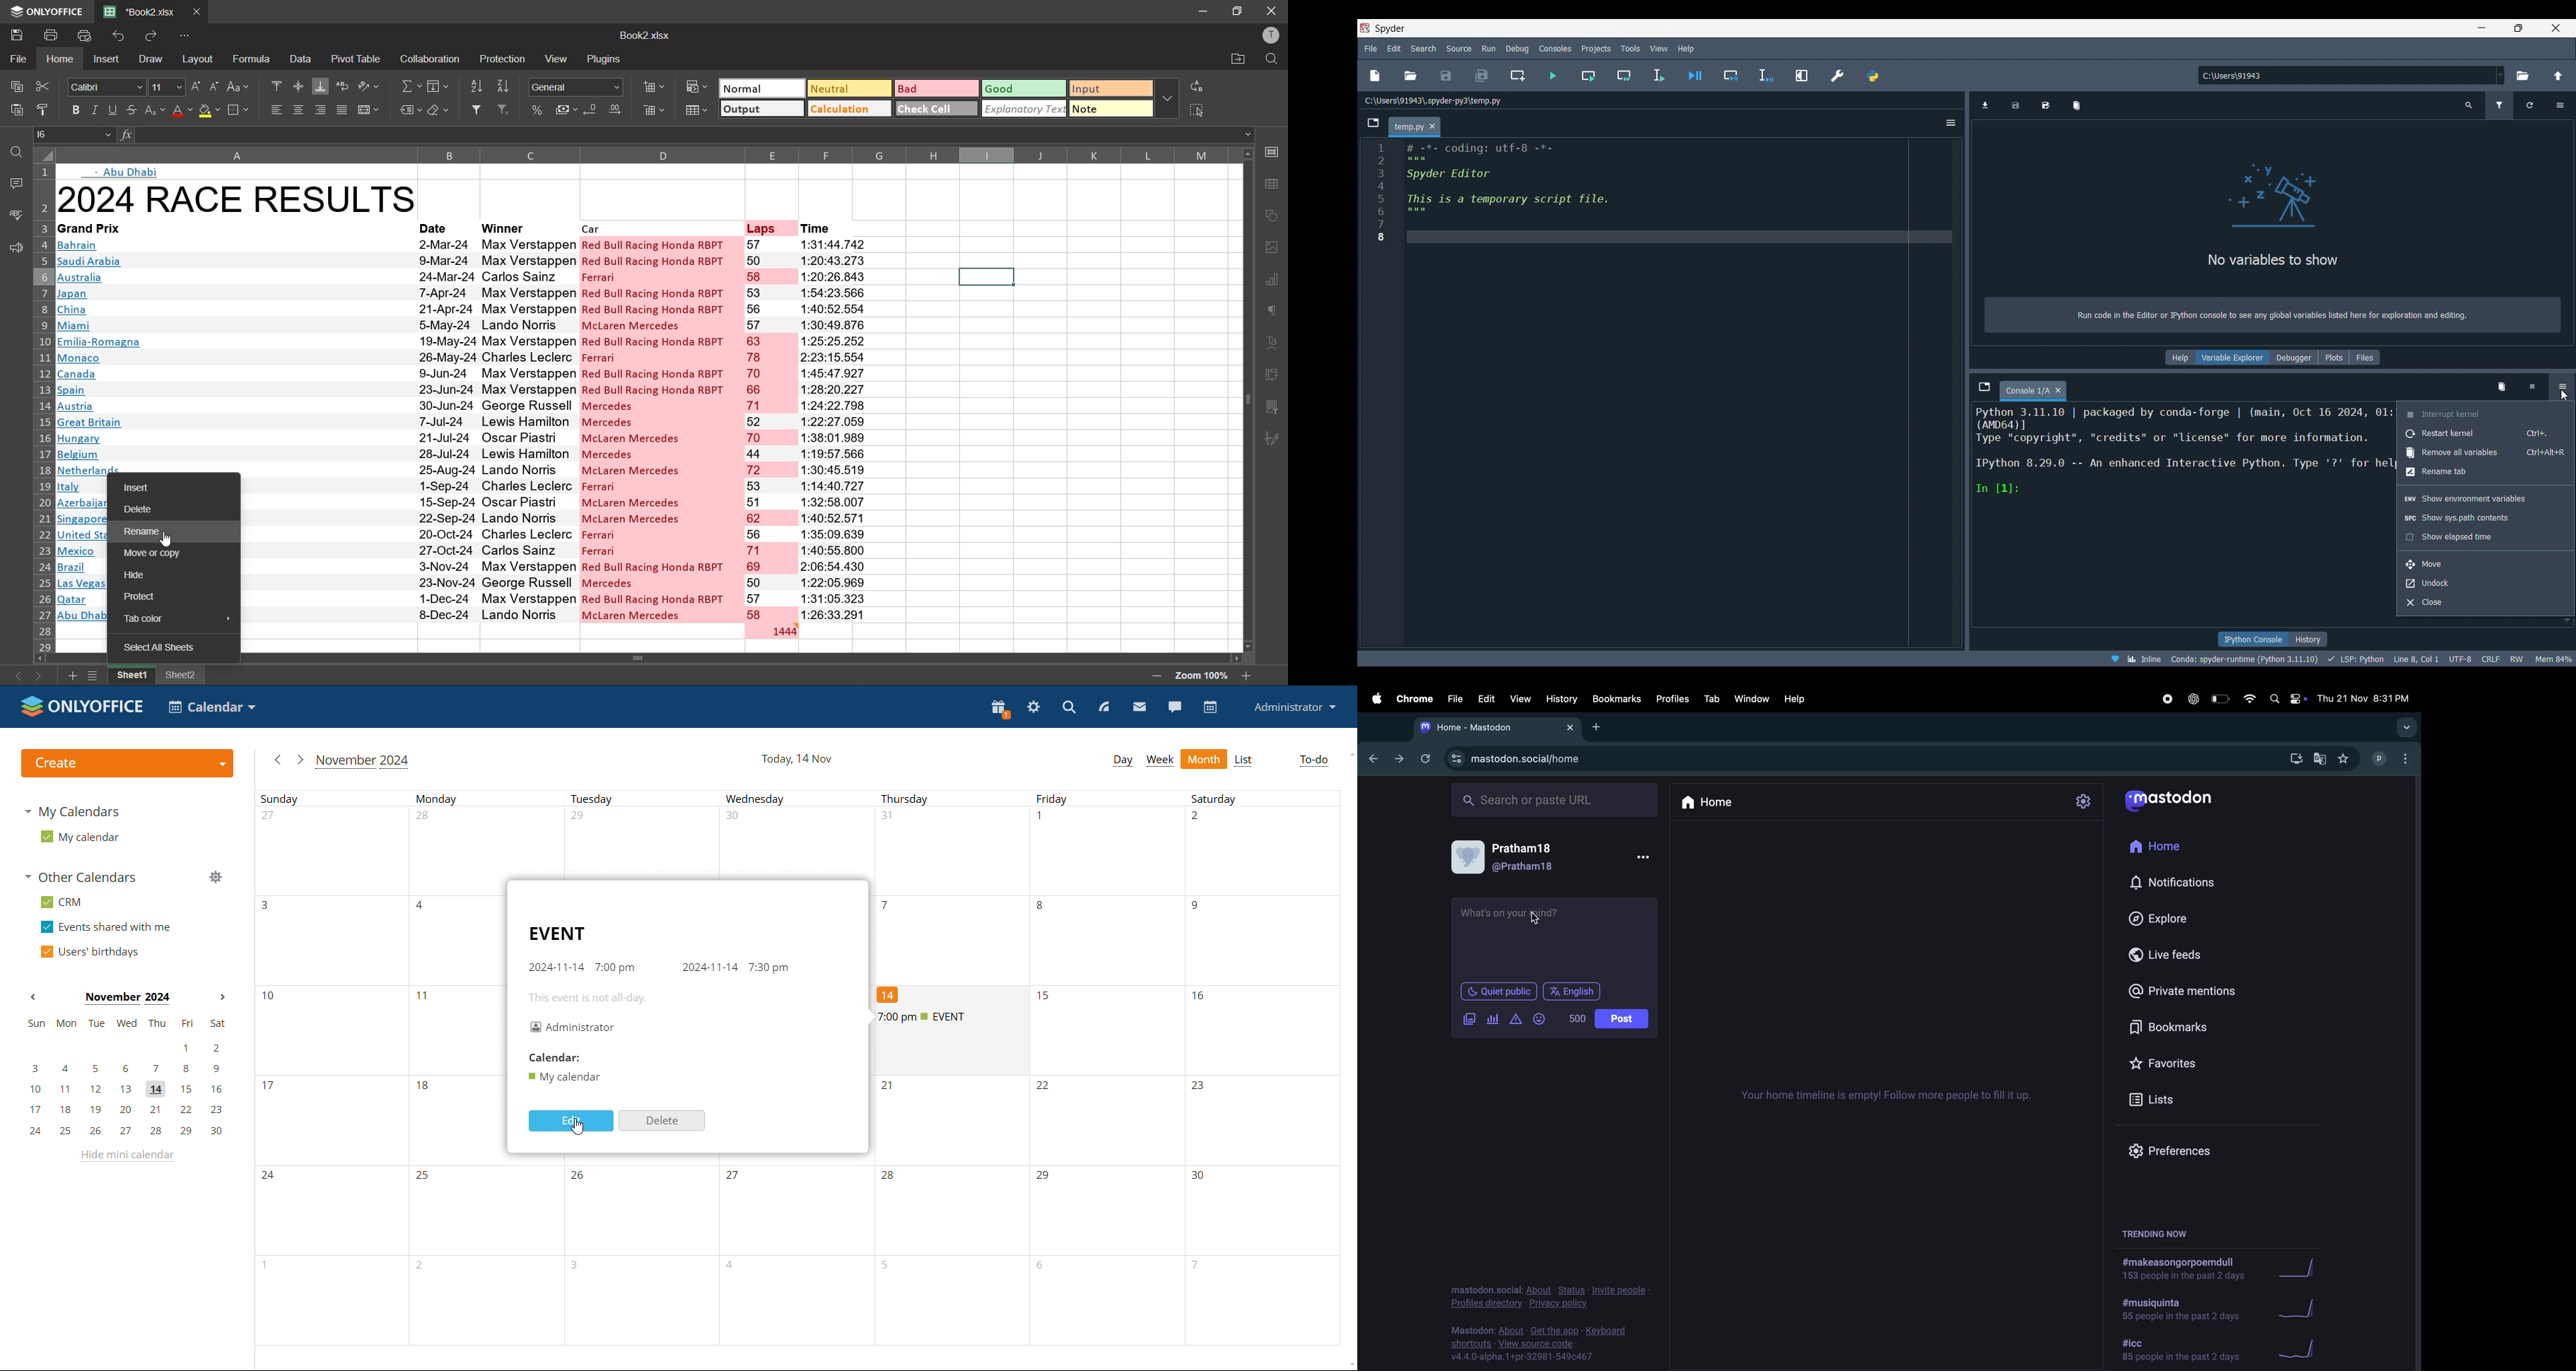 The image size is (2576, 1372). Describe the element at coordinates (1623, 75) in the screenshot. I see `Run current cell and go to next one` at that location.